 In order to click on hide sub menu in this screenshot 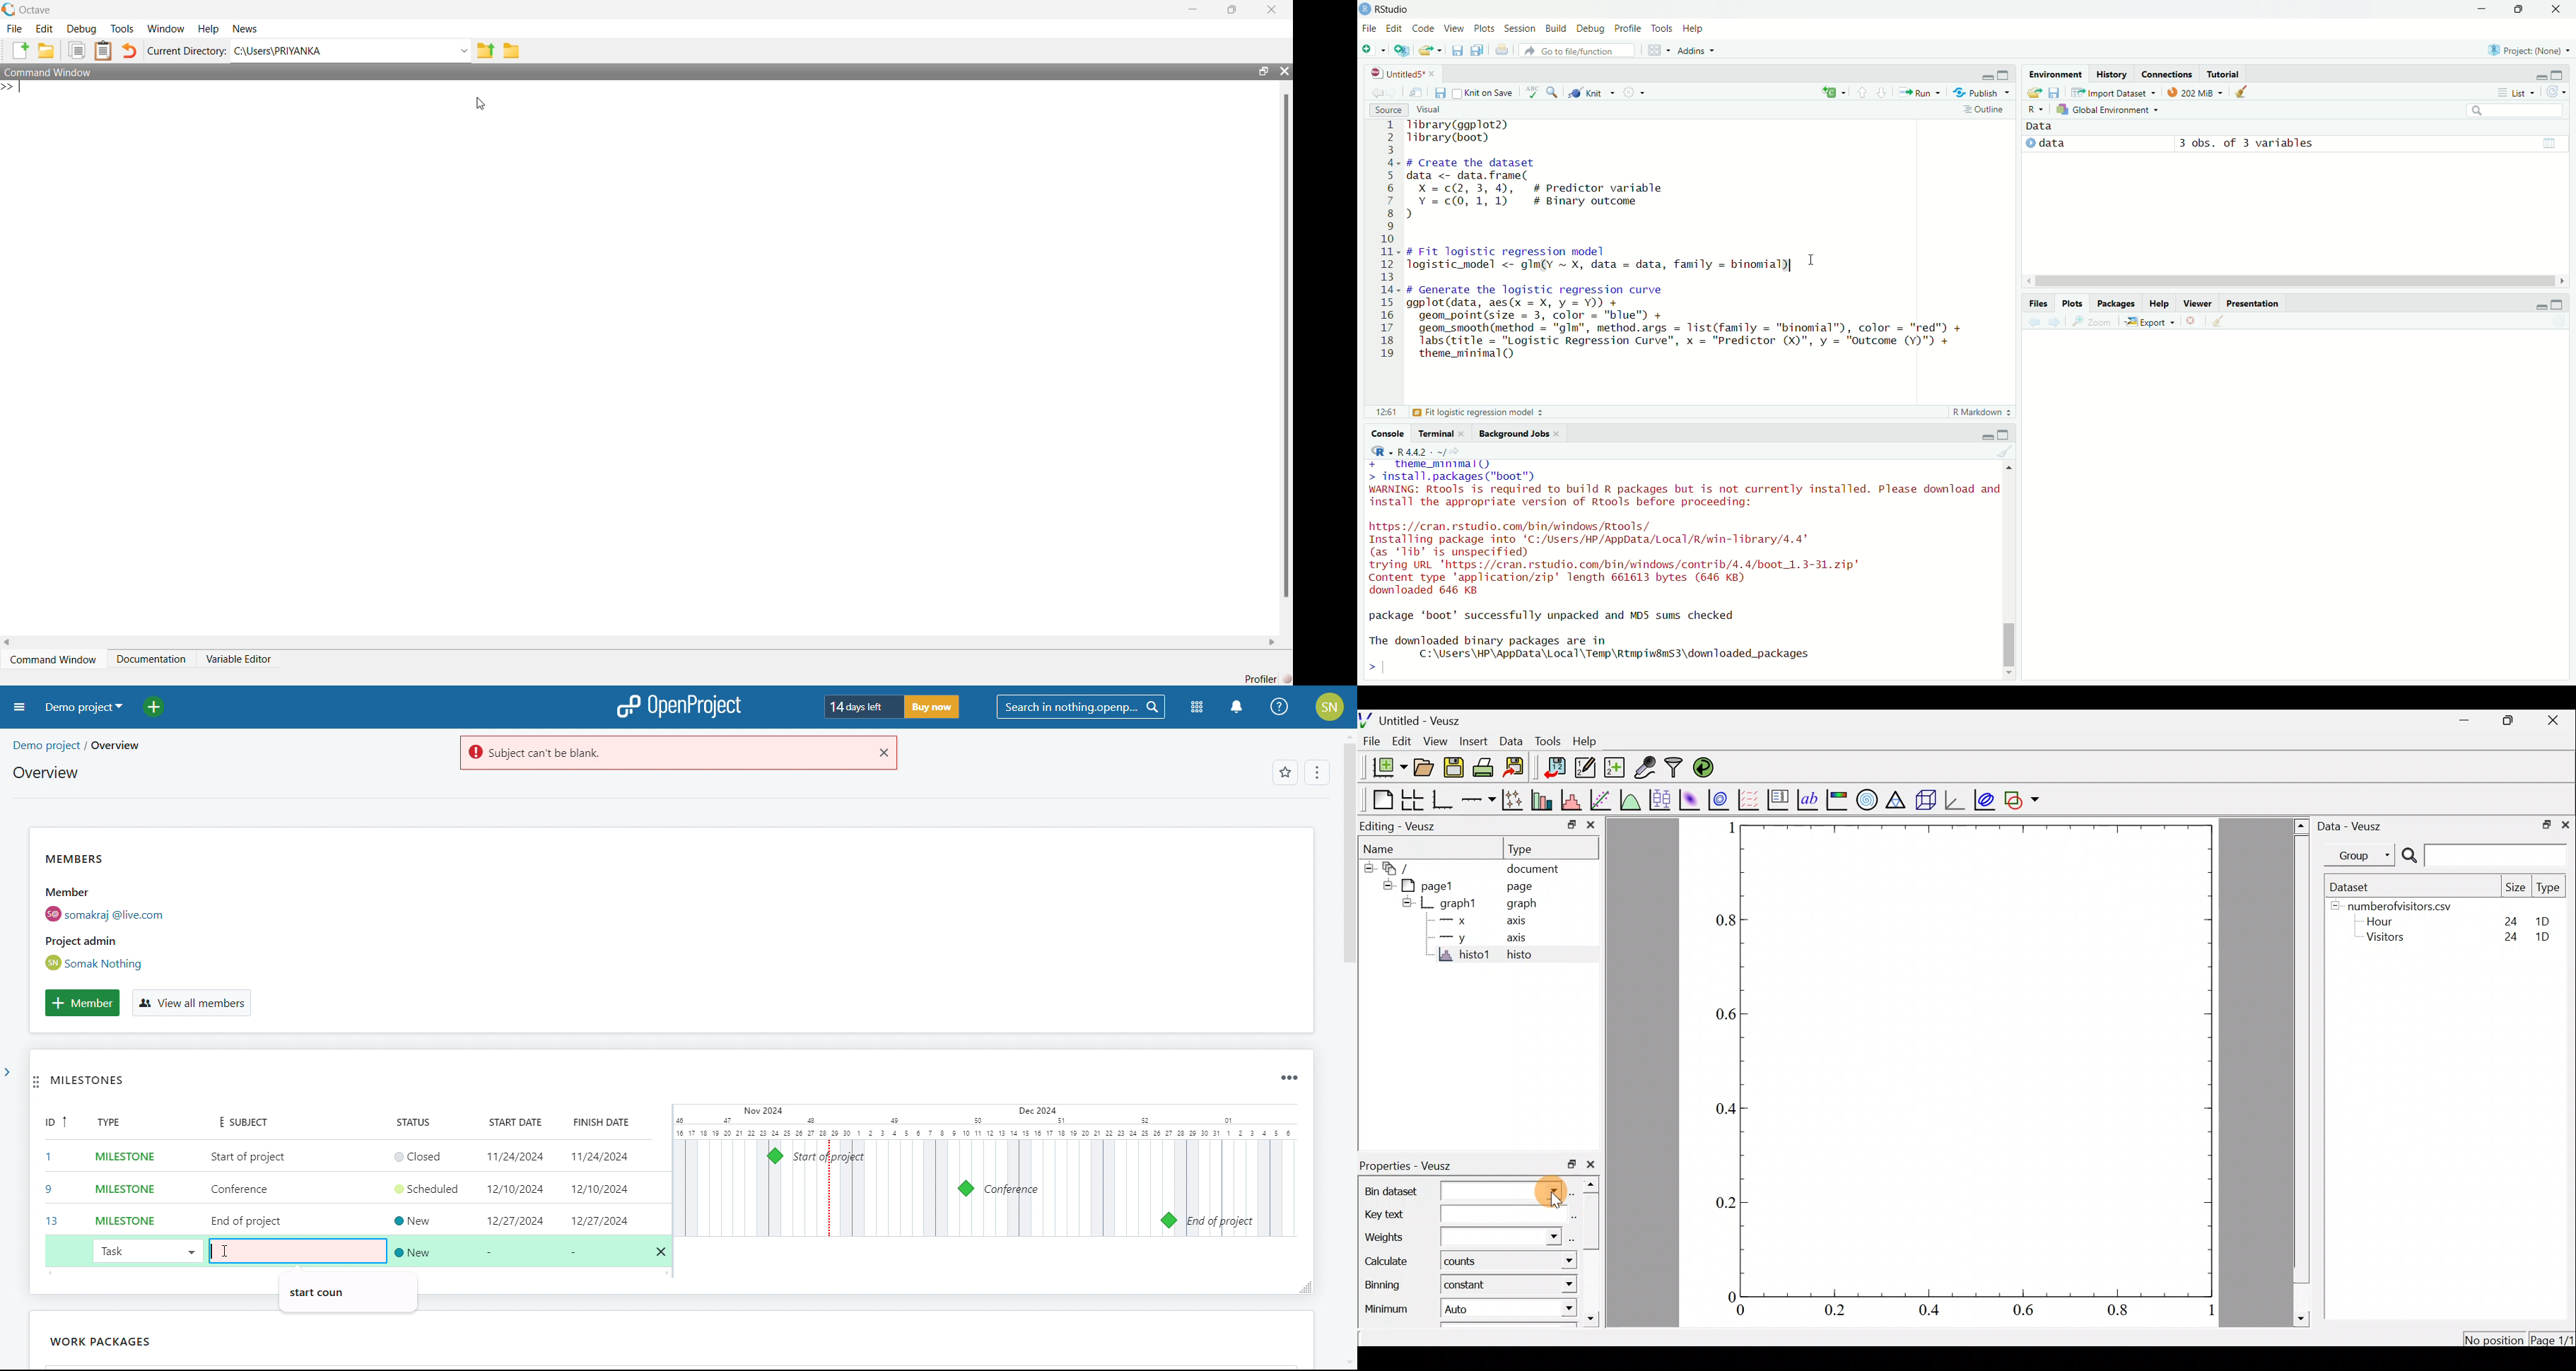, I will do `click(1404, 904)`.